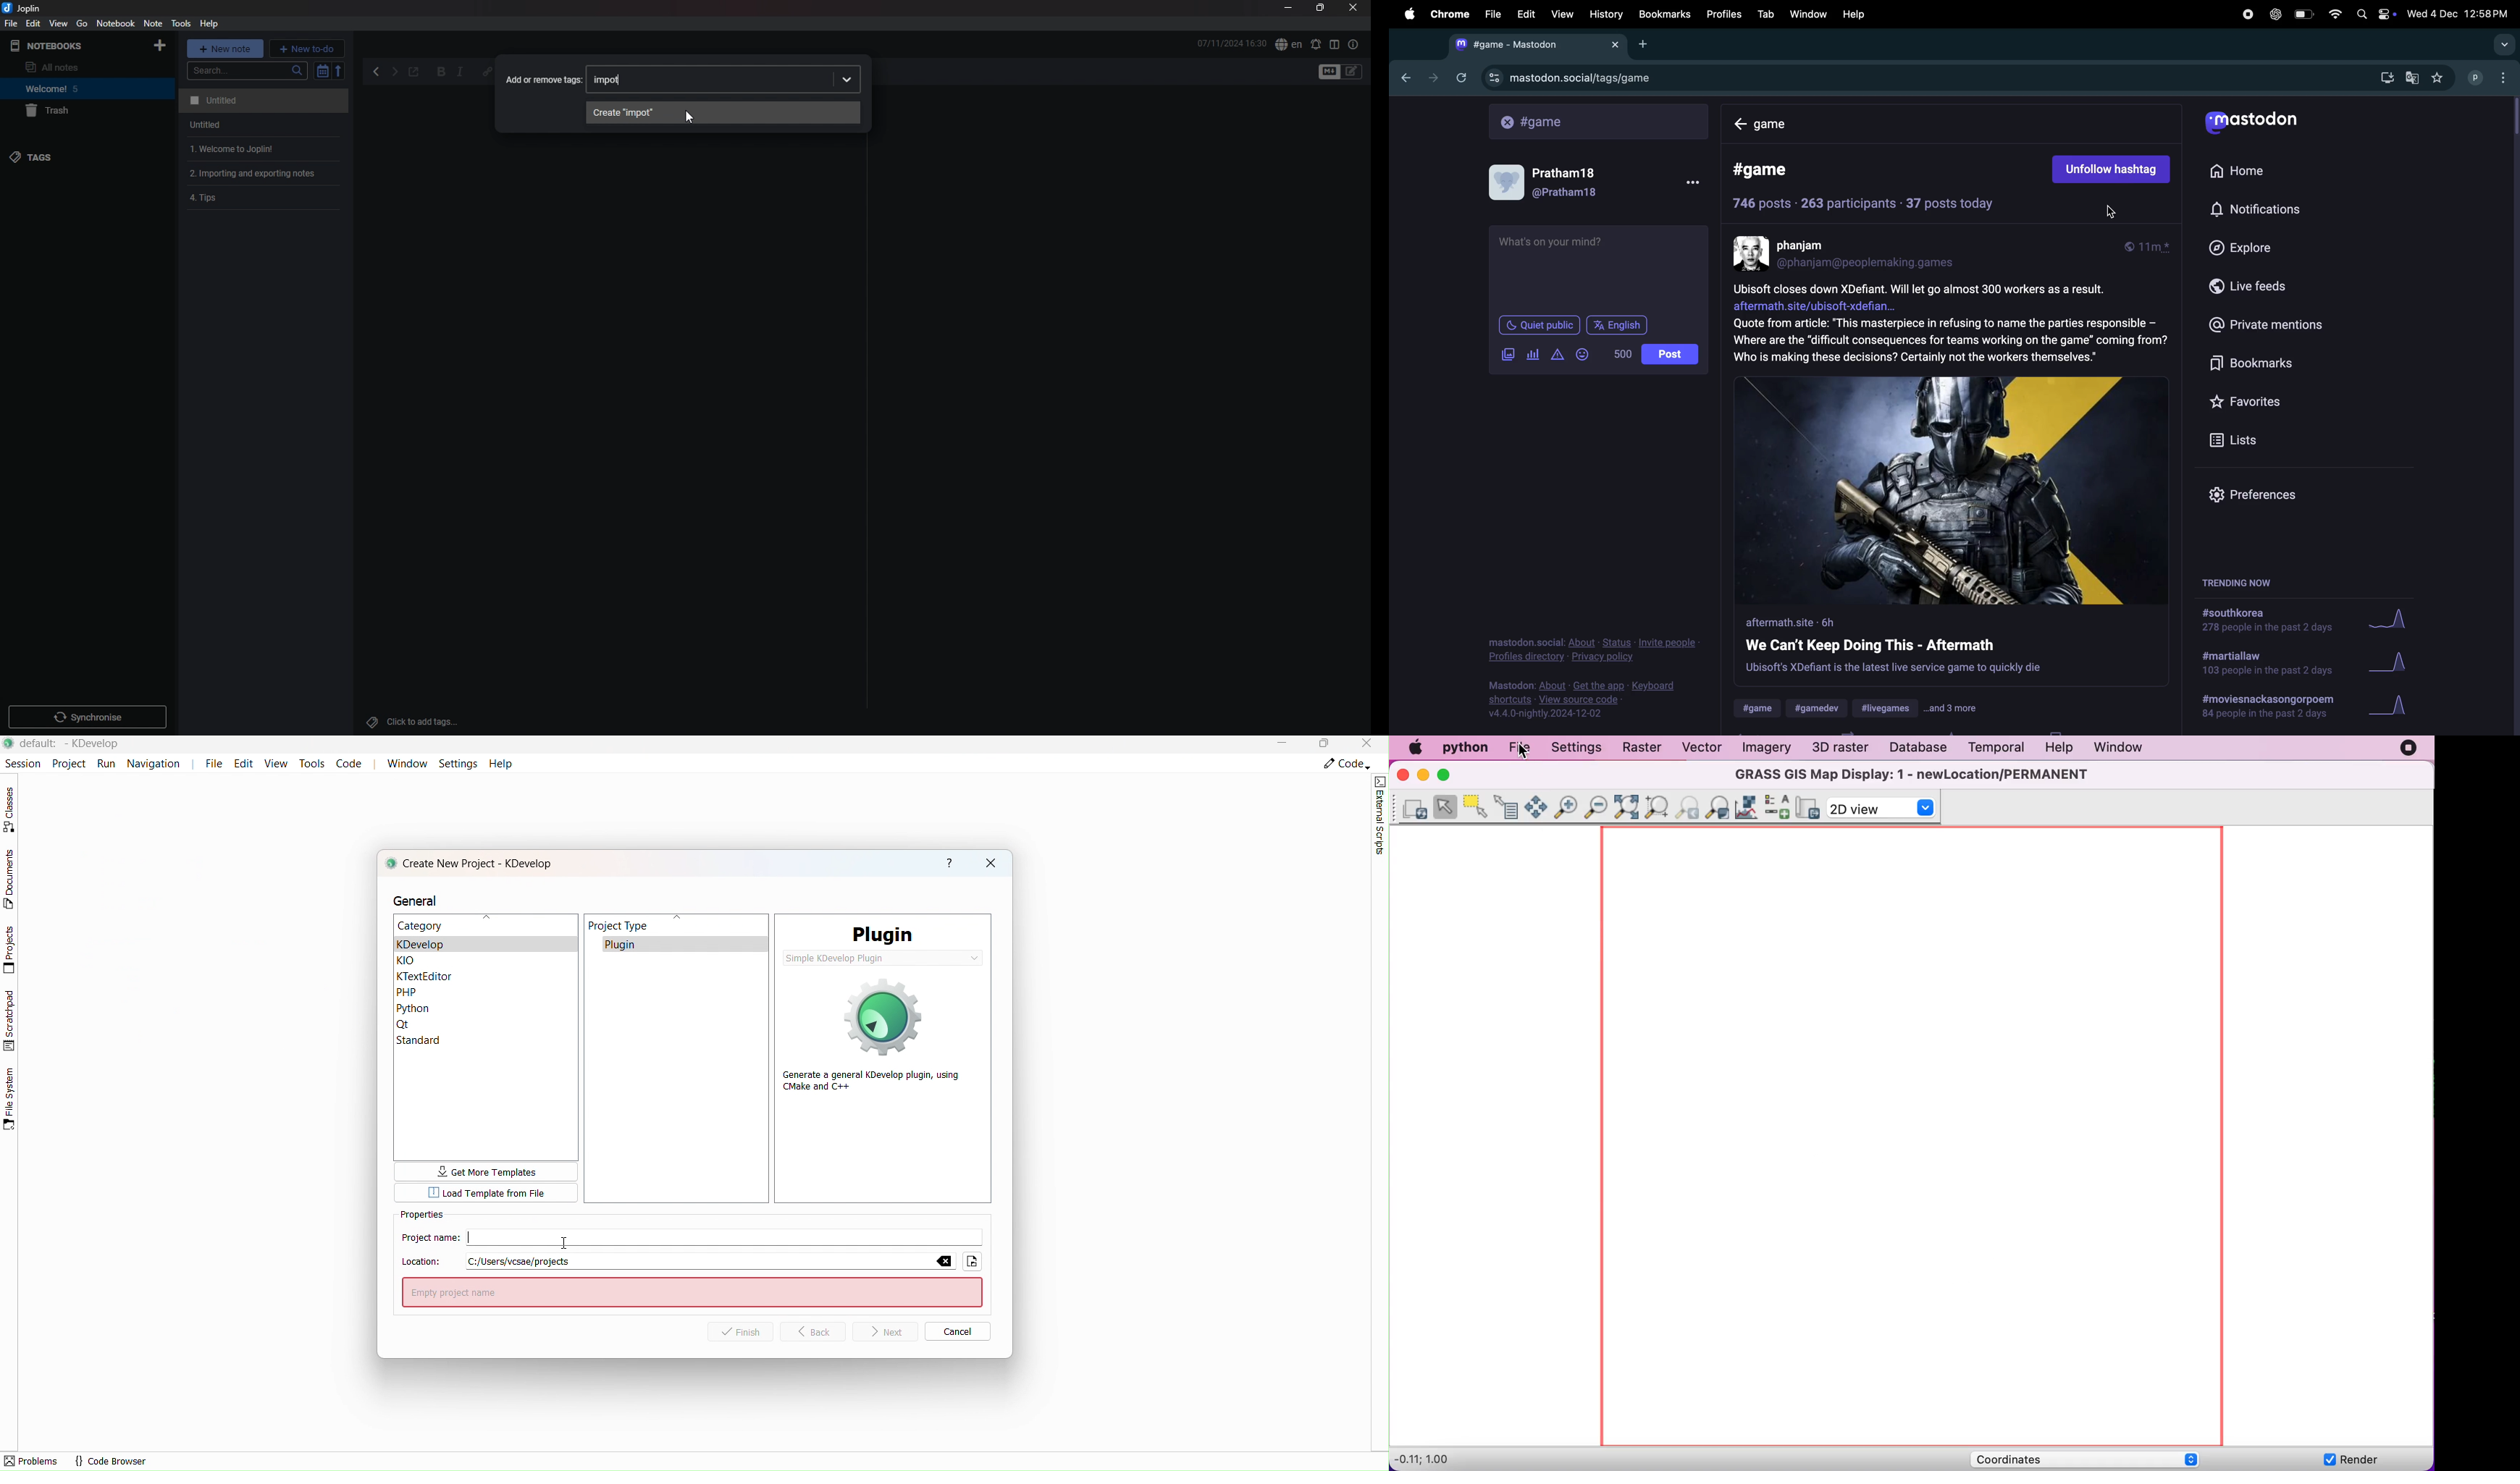  What do you see at coordinates (394, 74) in the screenshot?
I see `forward` at bounding box center [394, 74].